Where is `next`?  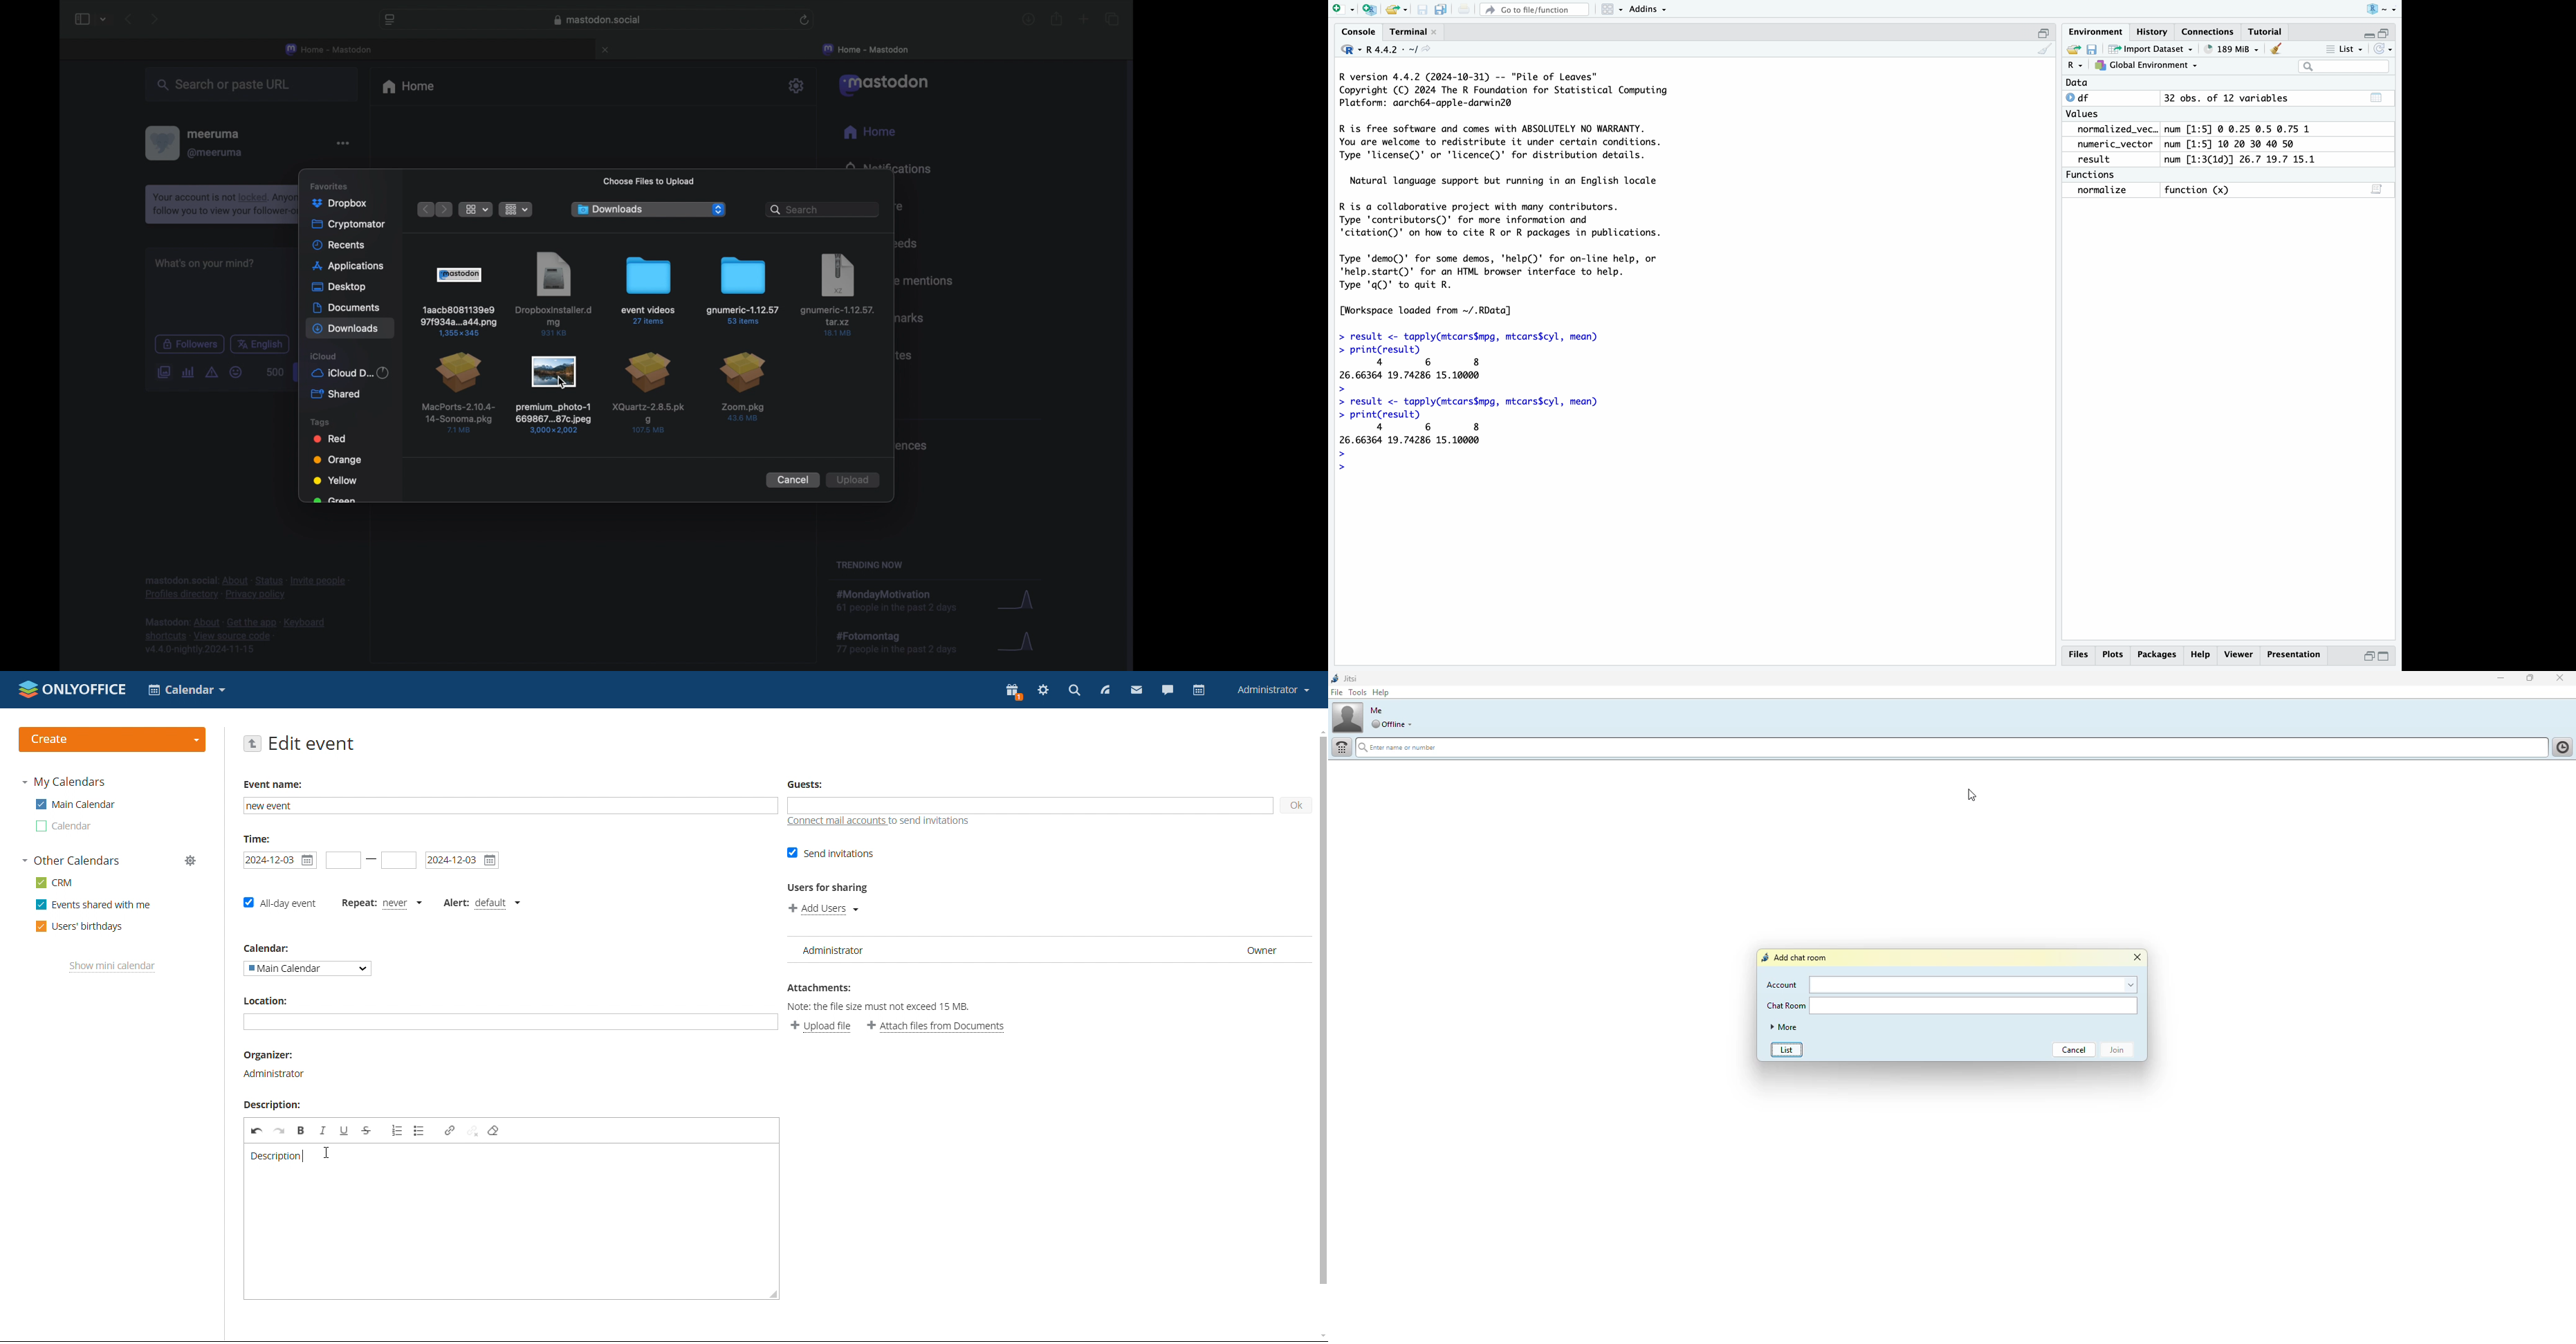 next is located at coordinates (445, 209).